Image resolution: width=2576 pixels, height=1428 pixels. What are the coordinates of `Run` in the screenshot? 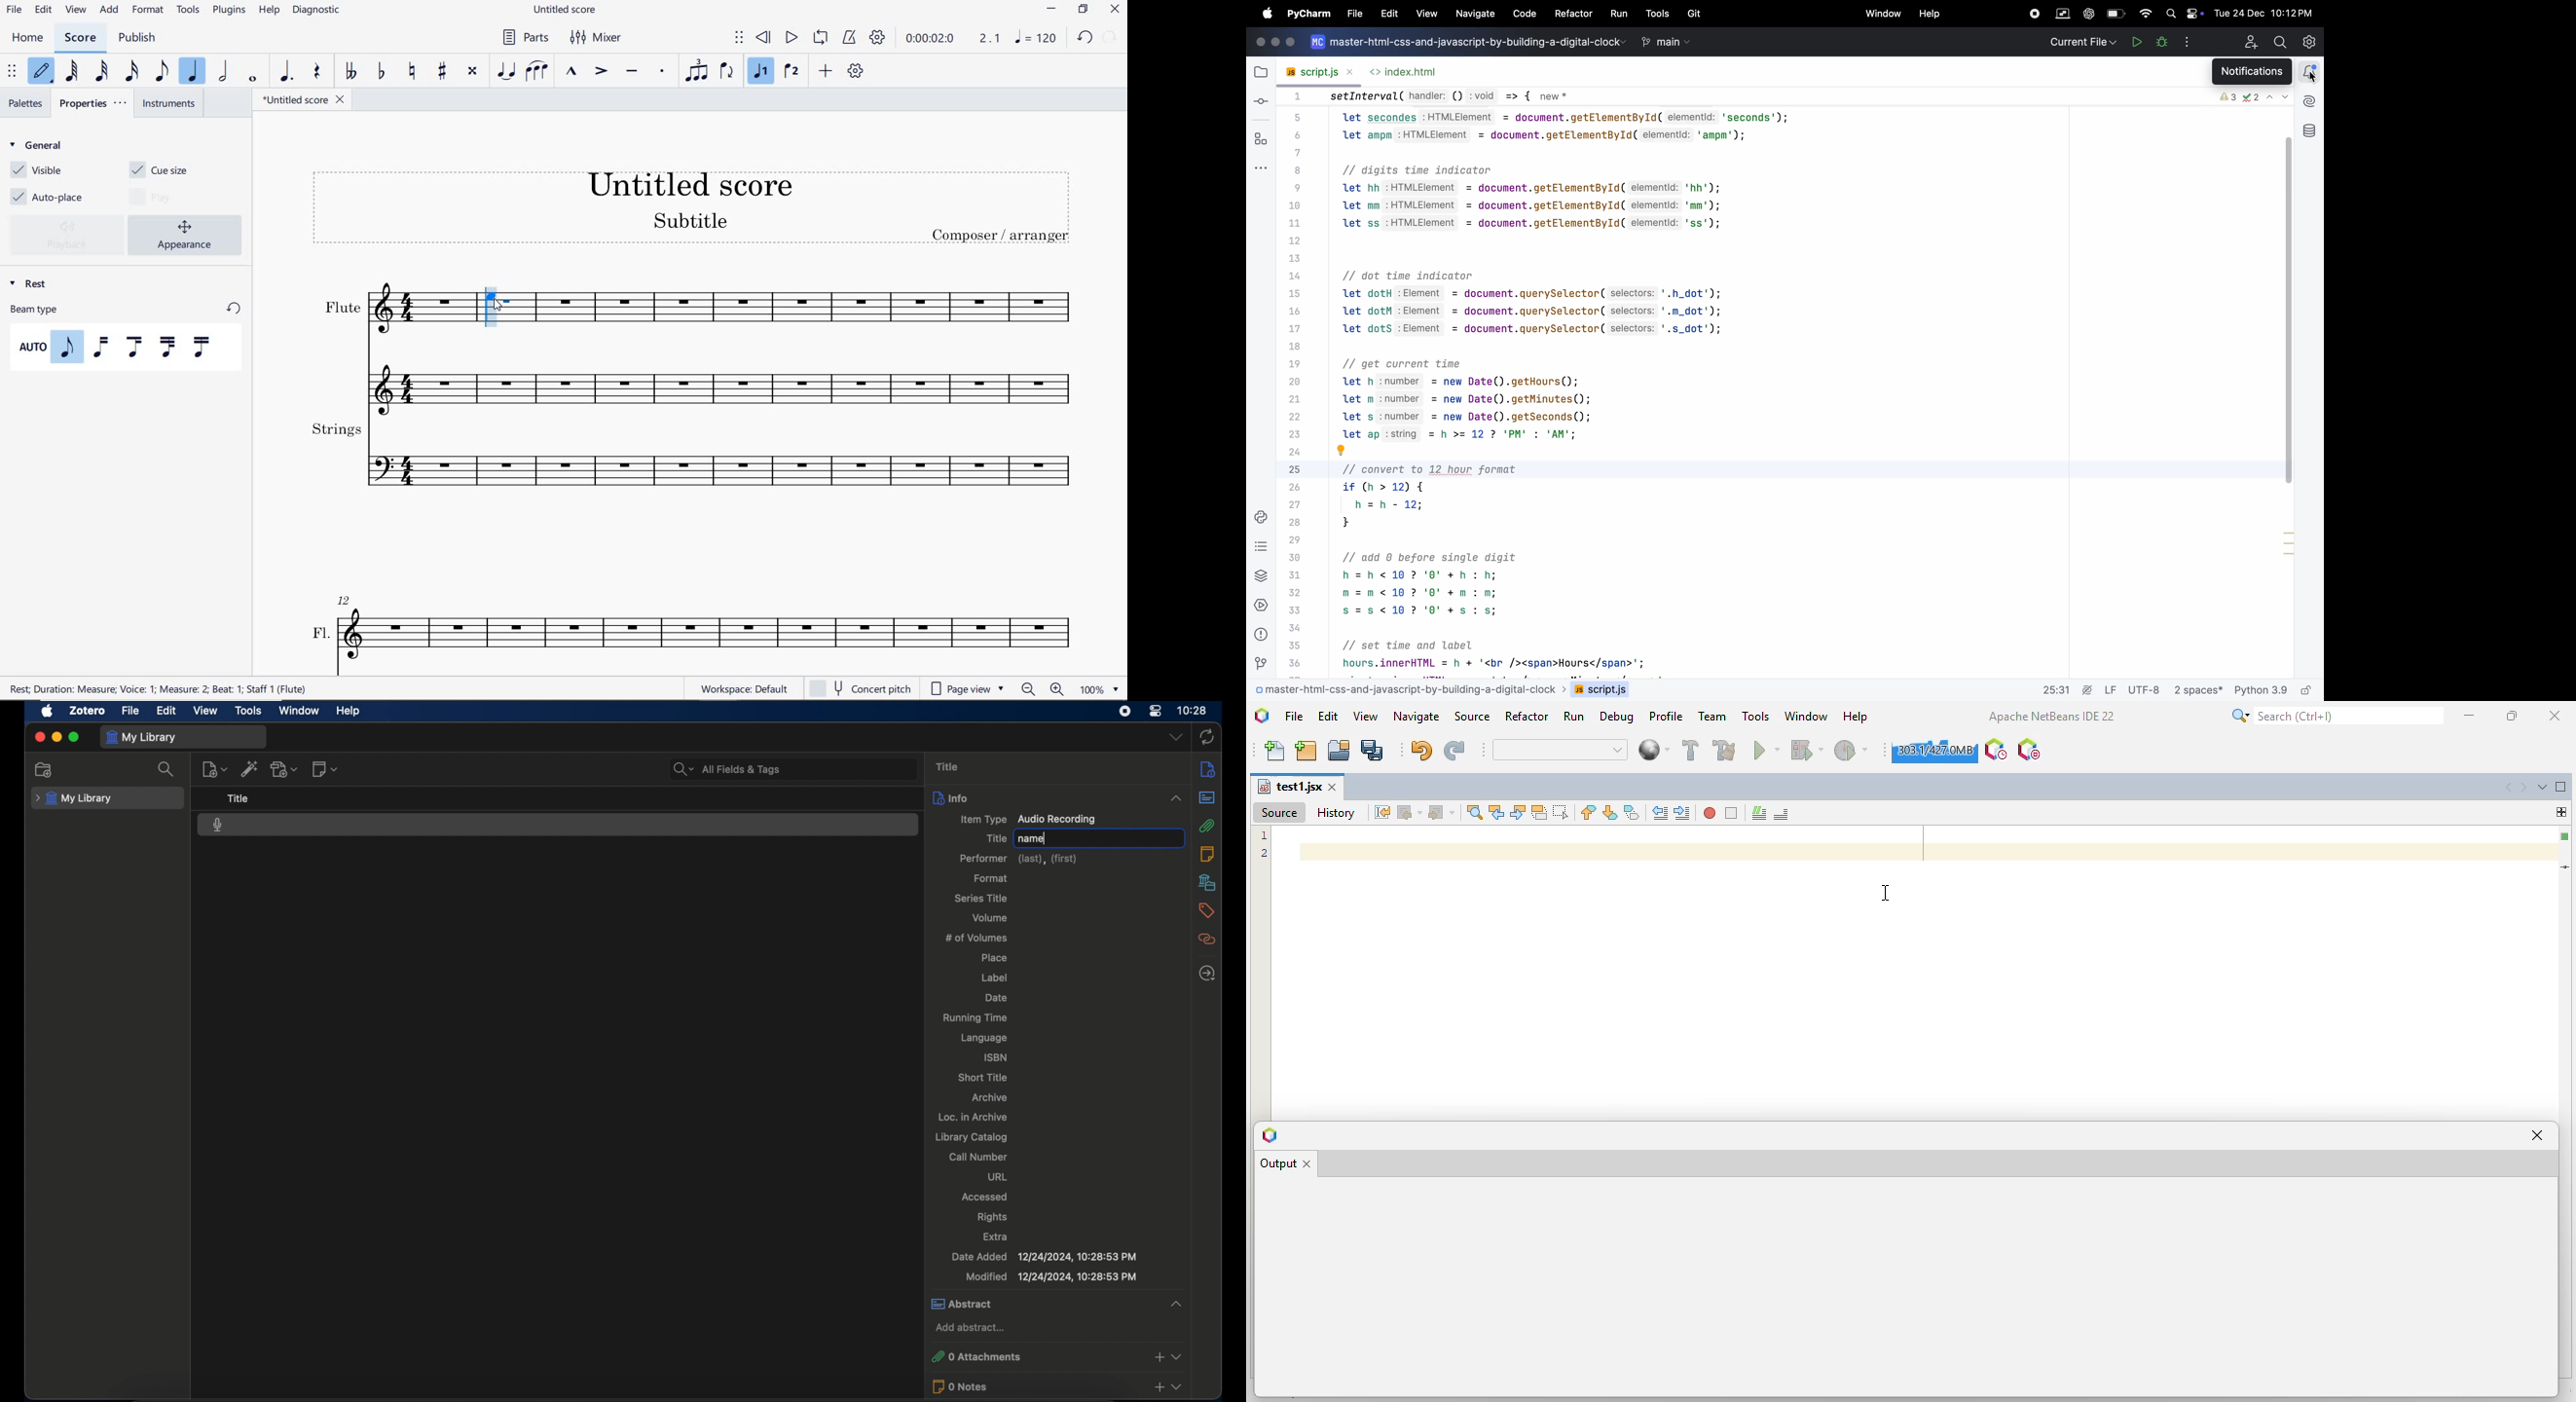 It's located at (2136, 41).